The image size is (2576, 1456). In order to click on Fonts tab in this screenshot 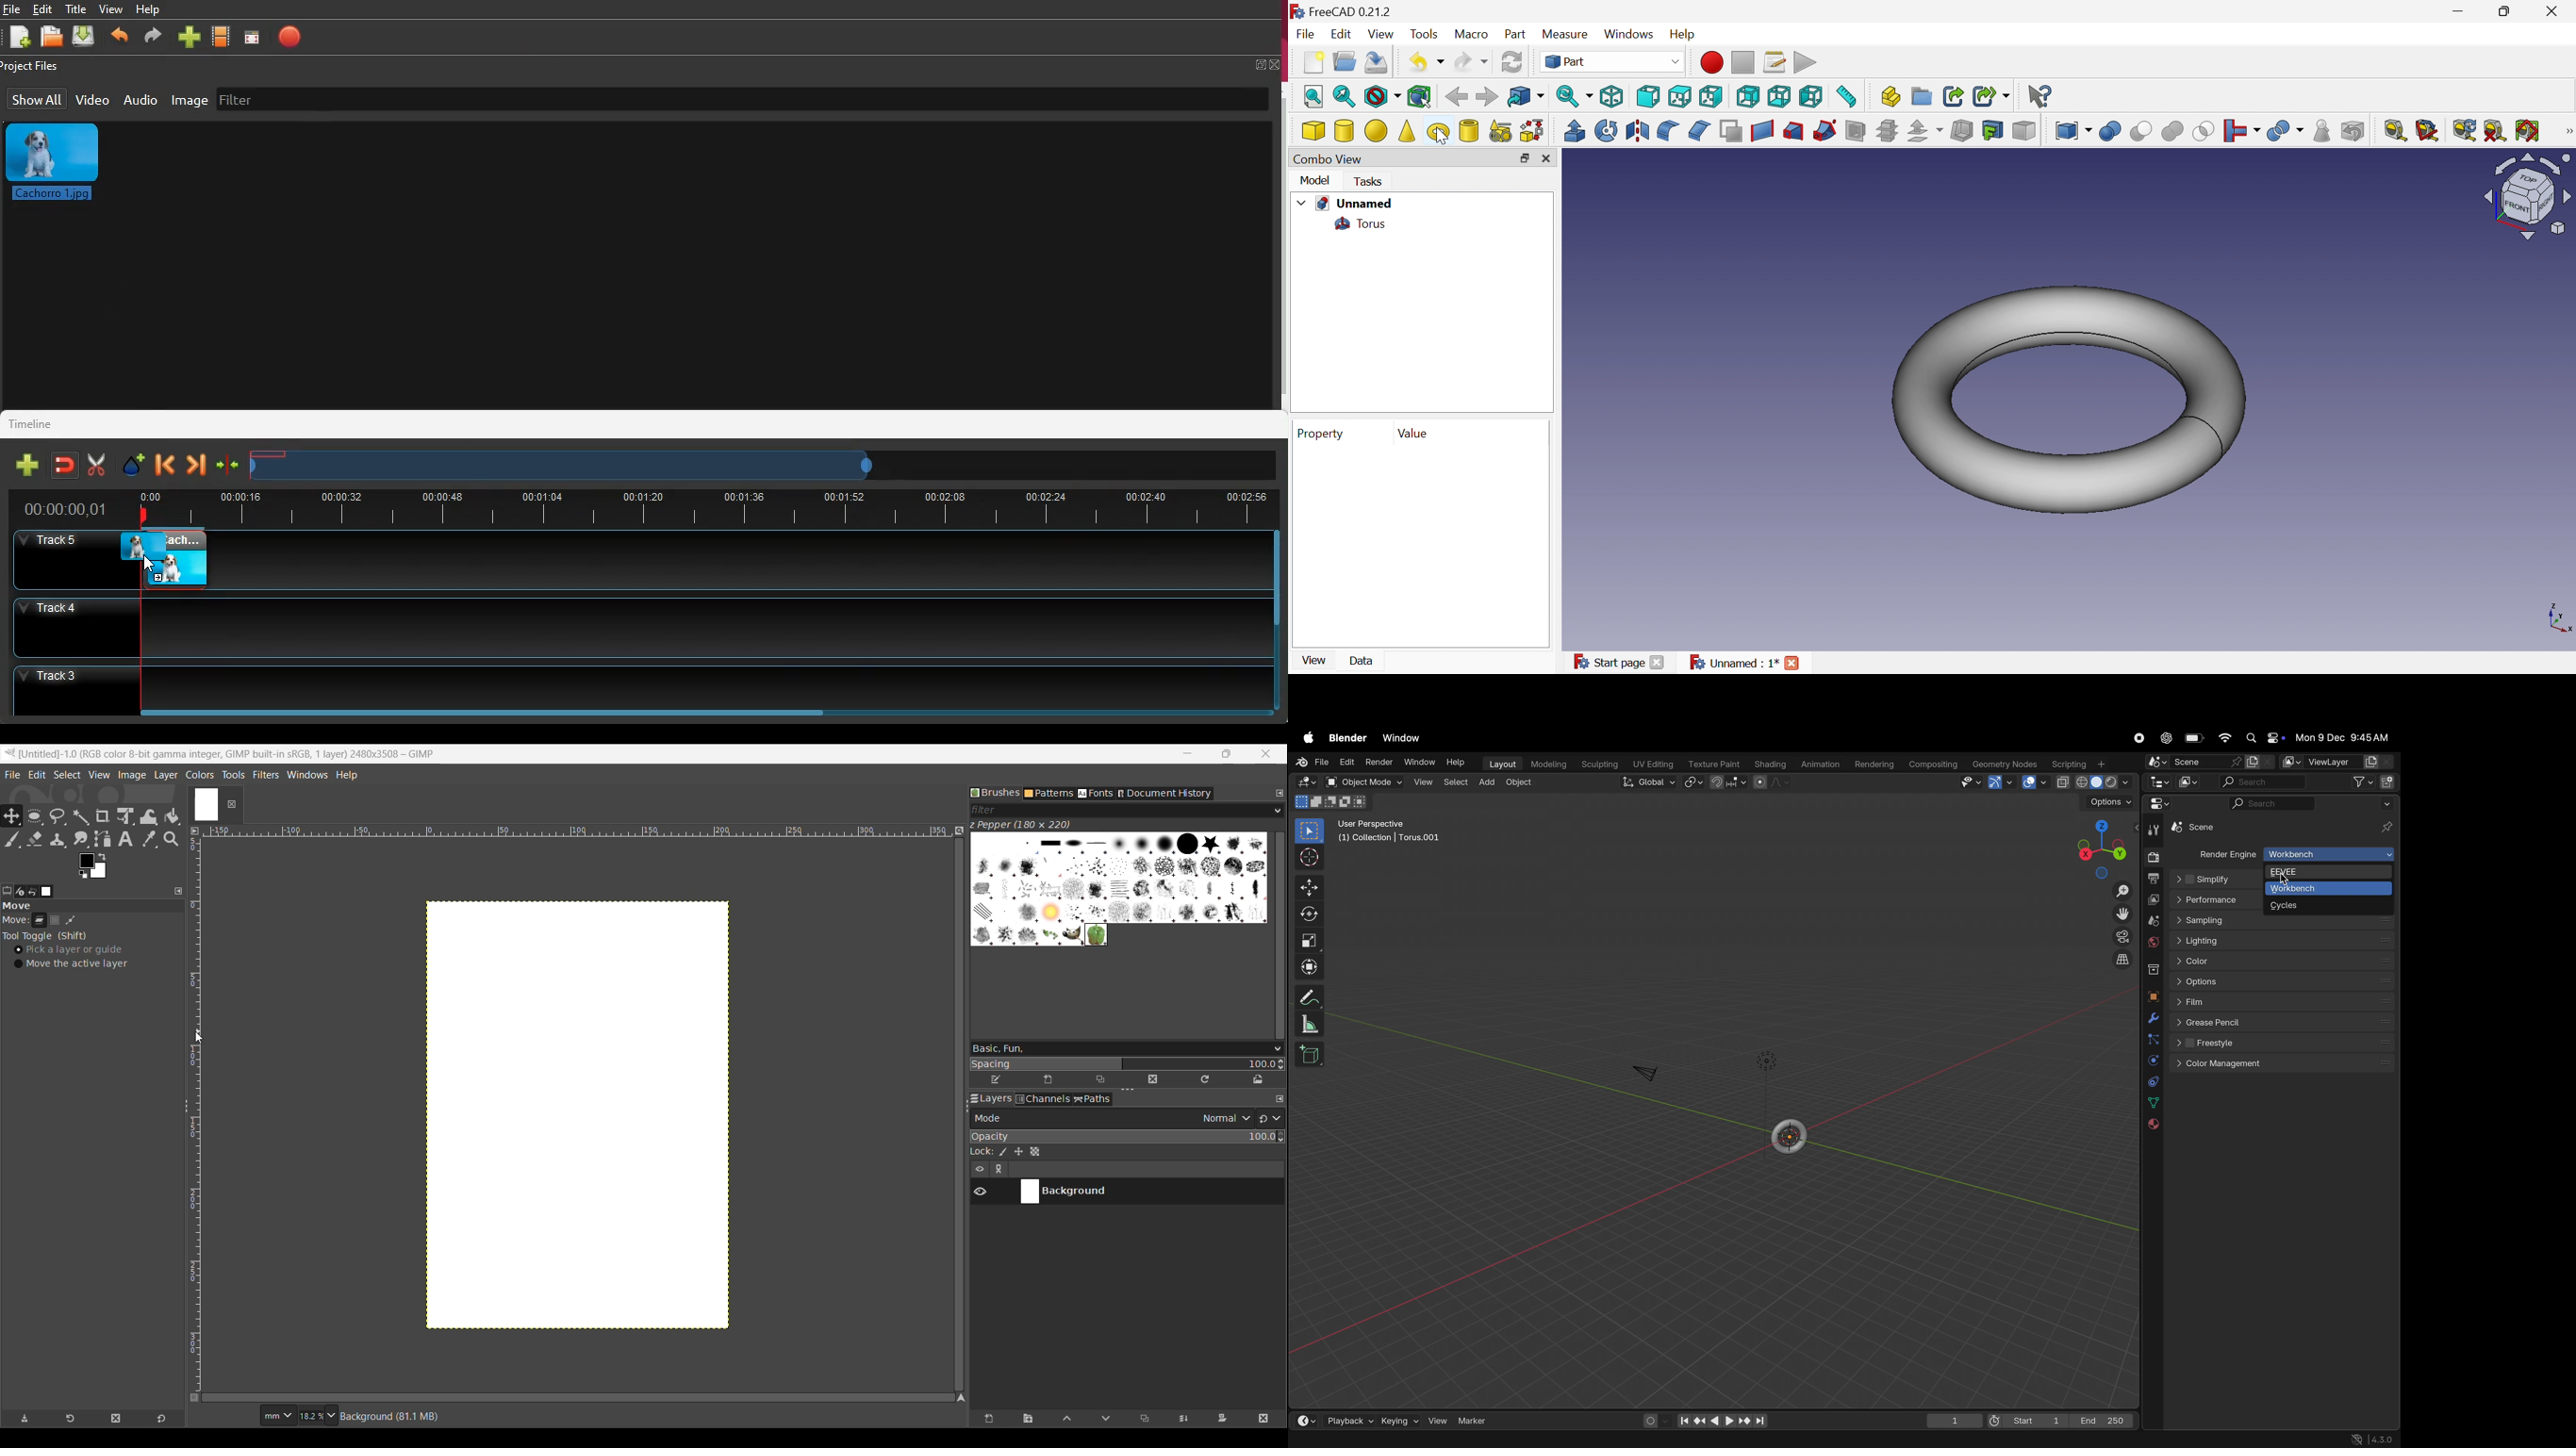, I will do `click(1096, 794)`.